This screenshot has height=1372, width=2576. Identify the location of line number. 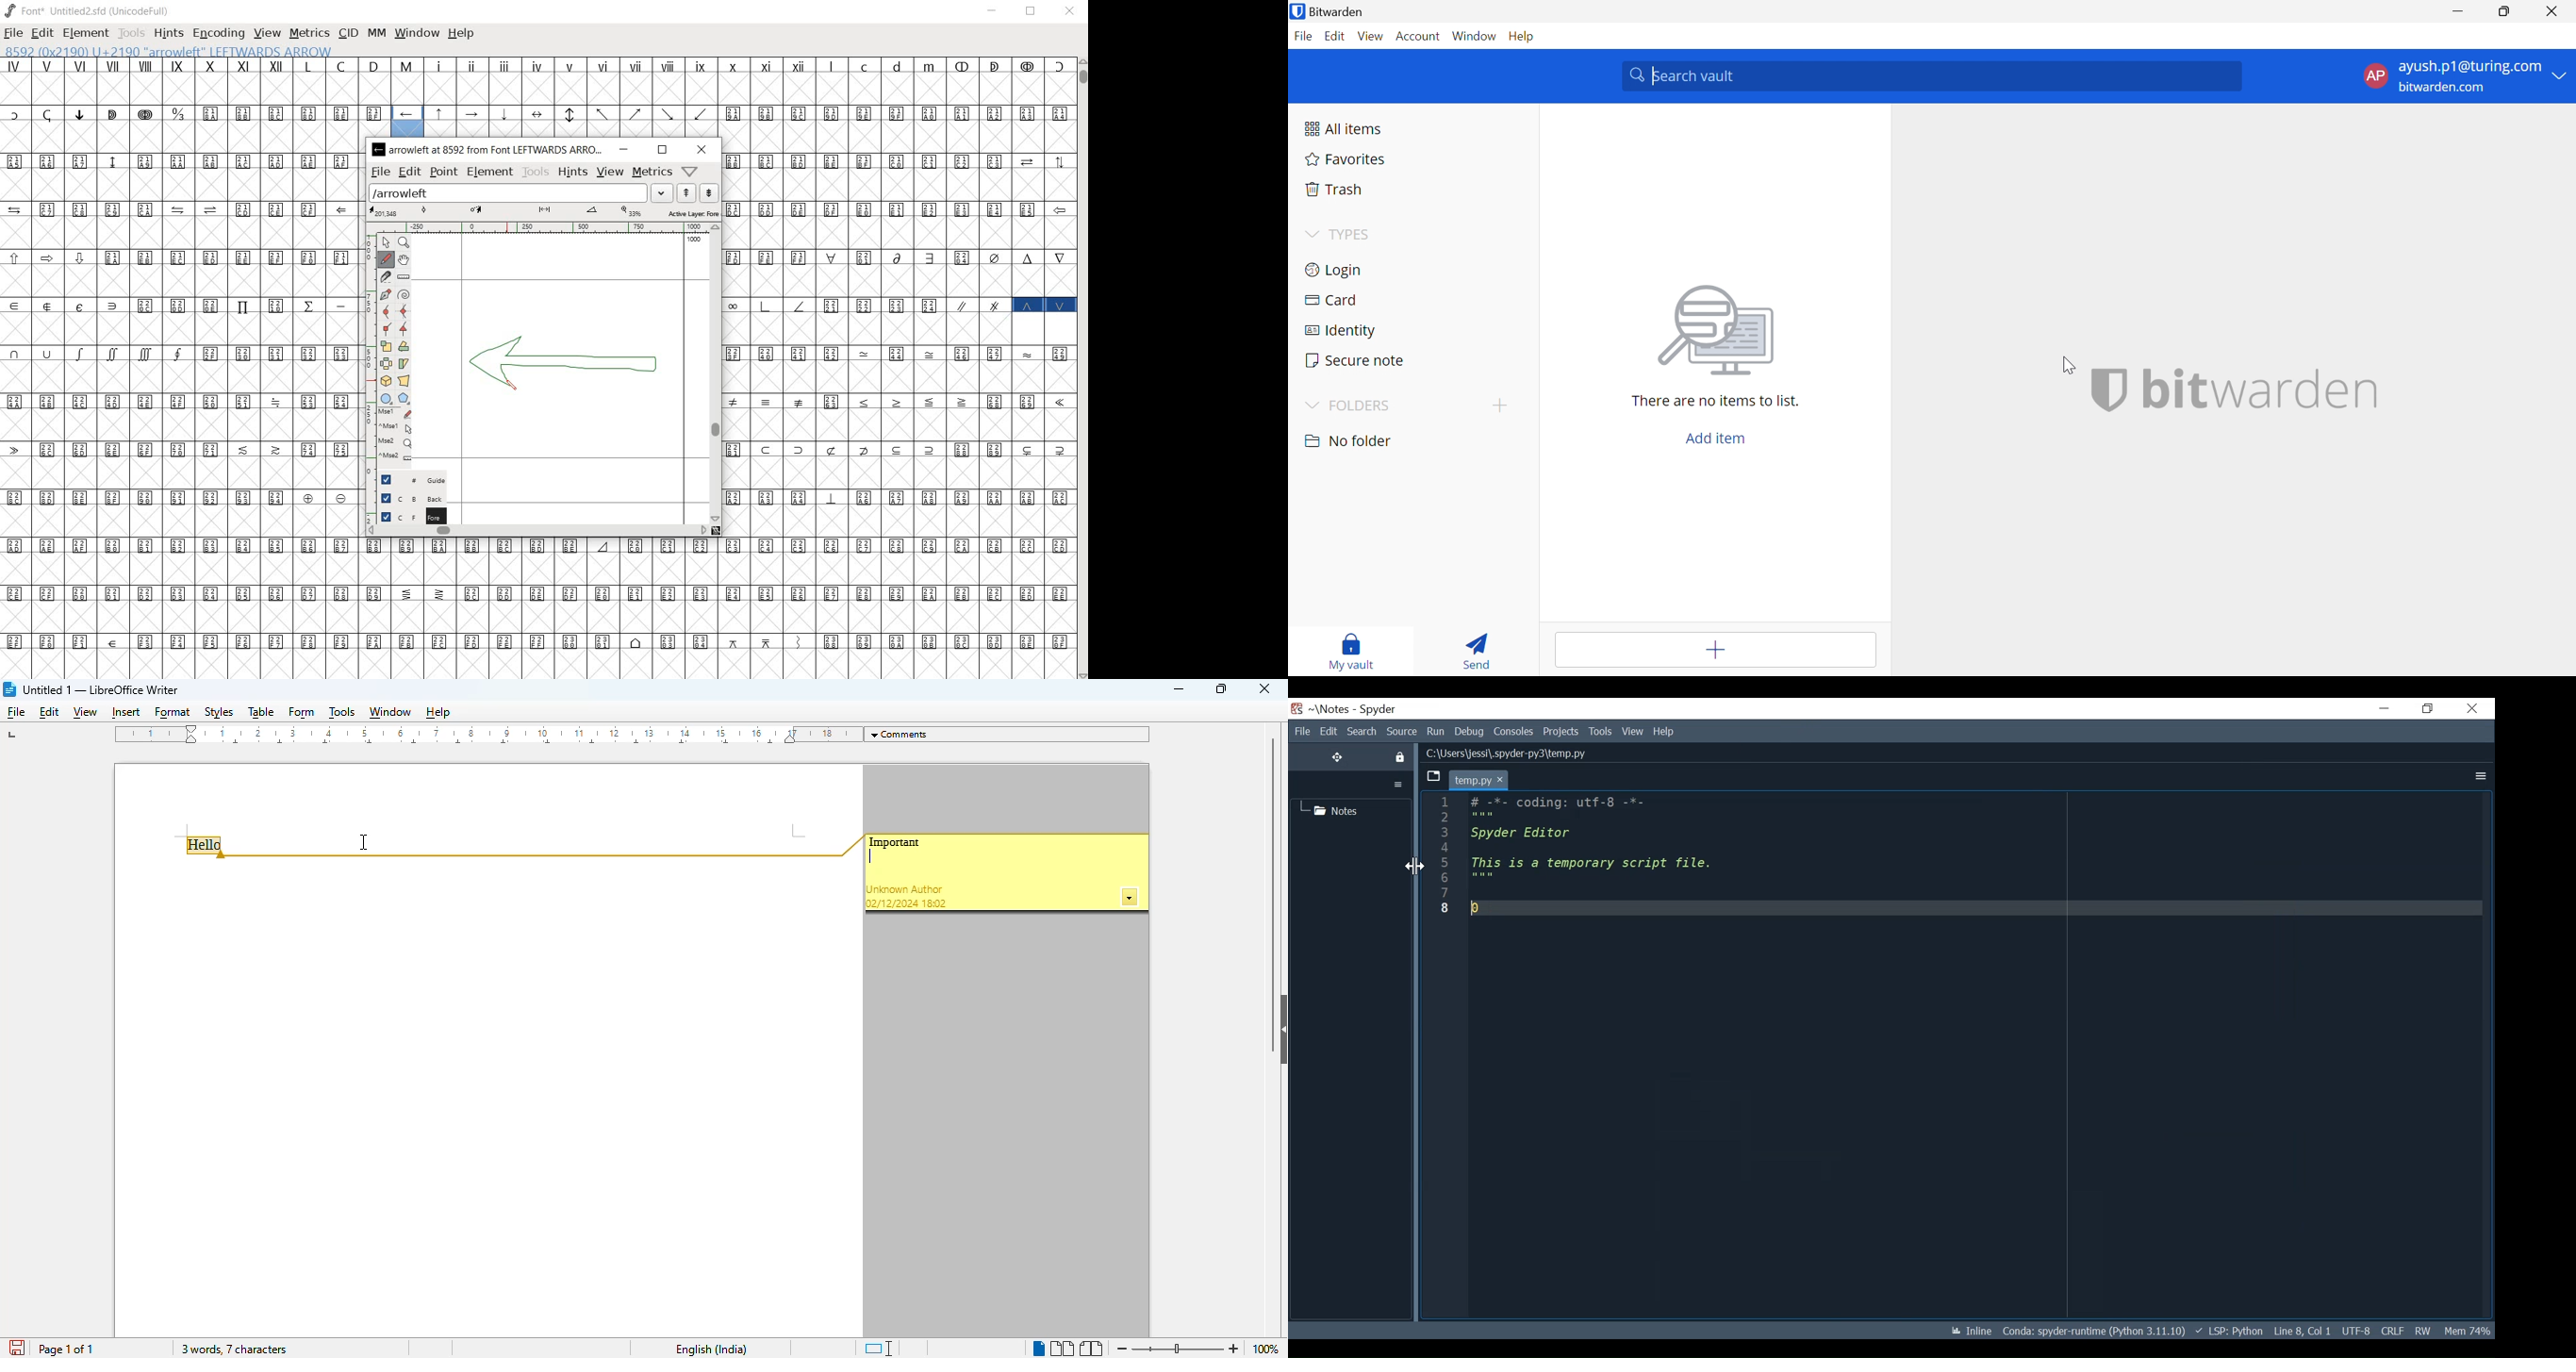
(1446, 858).